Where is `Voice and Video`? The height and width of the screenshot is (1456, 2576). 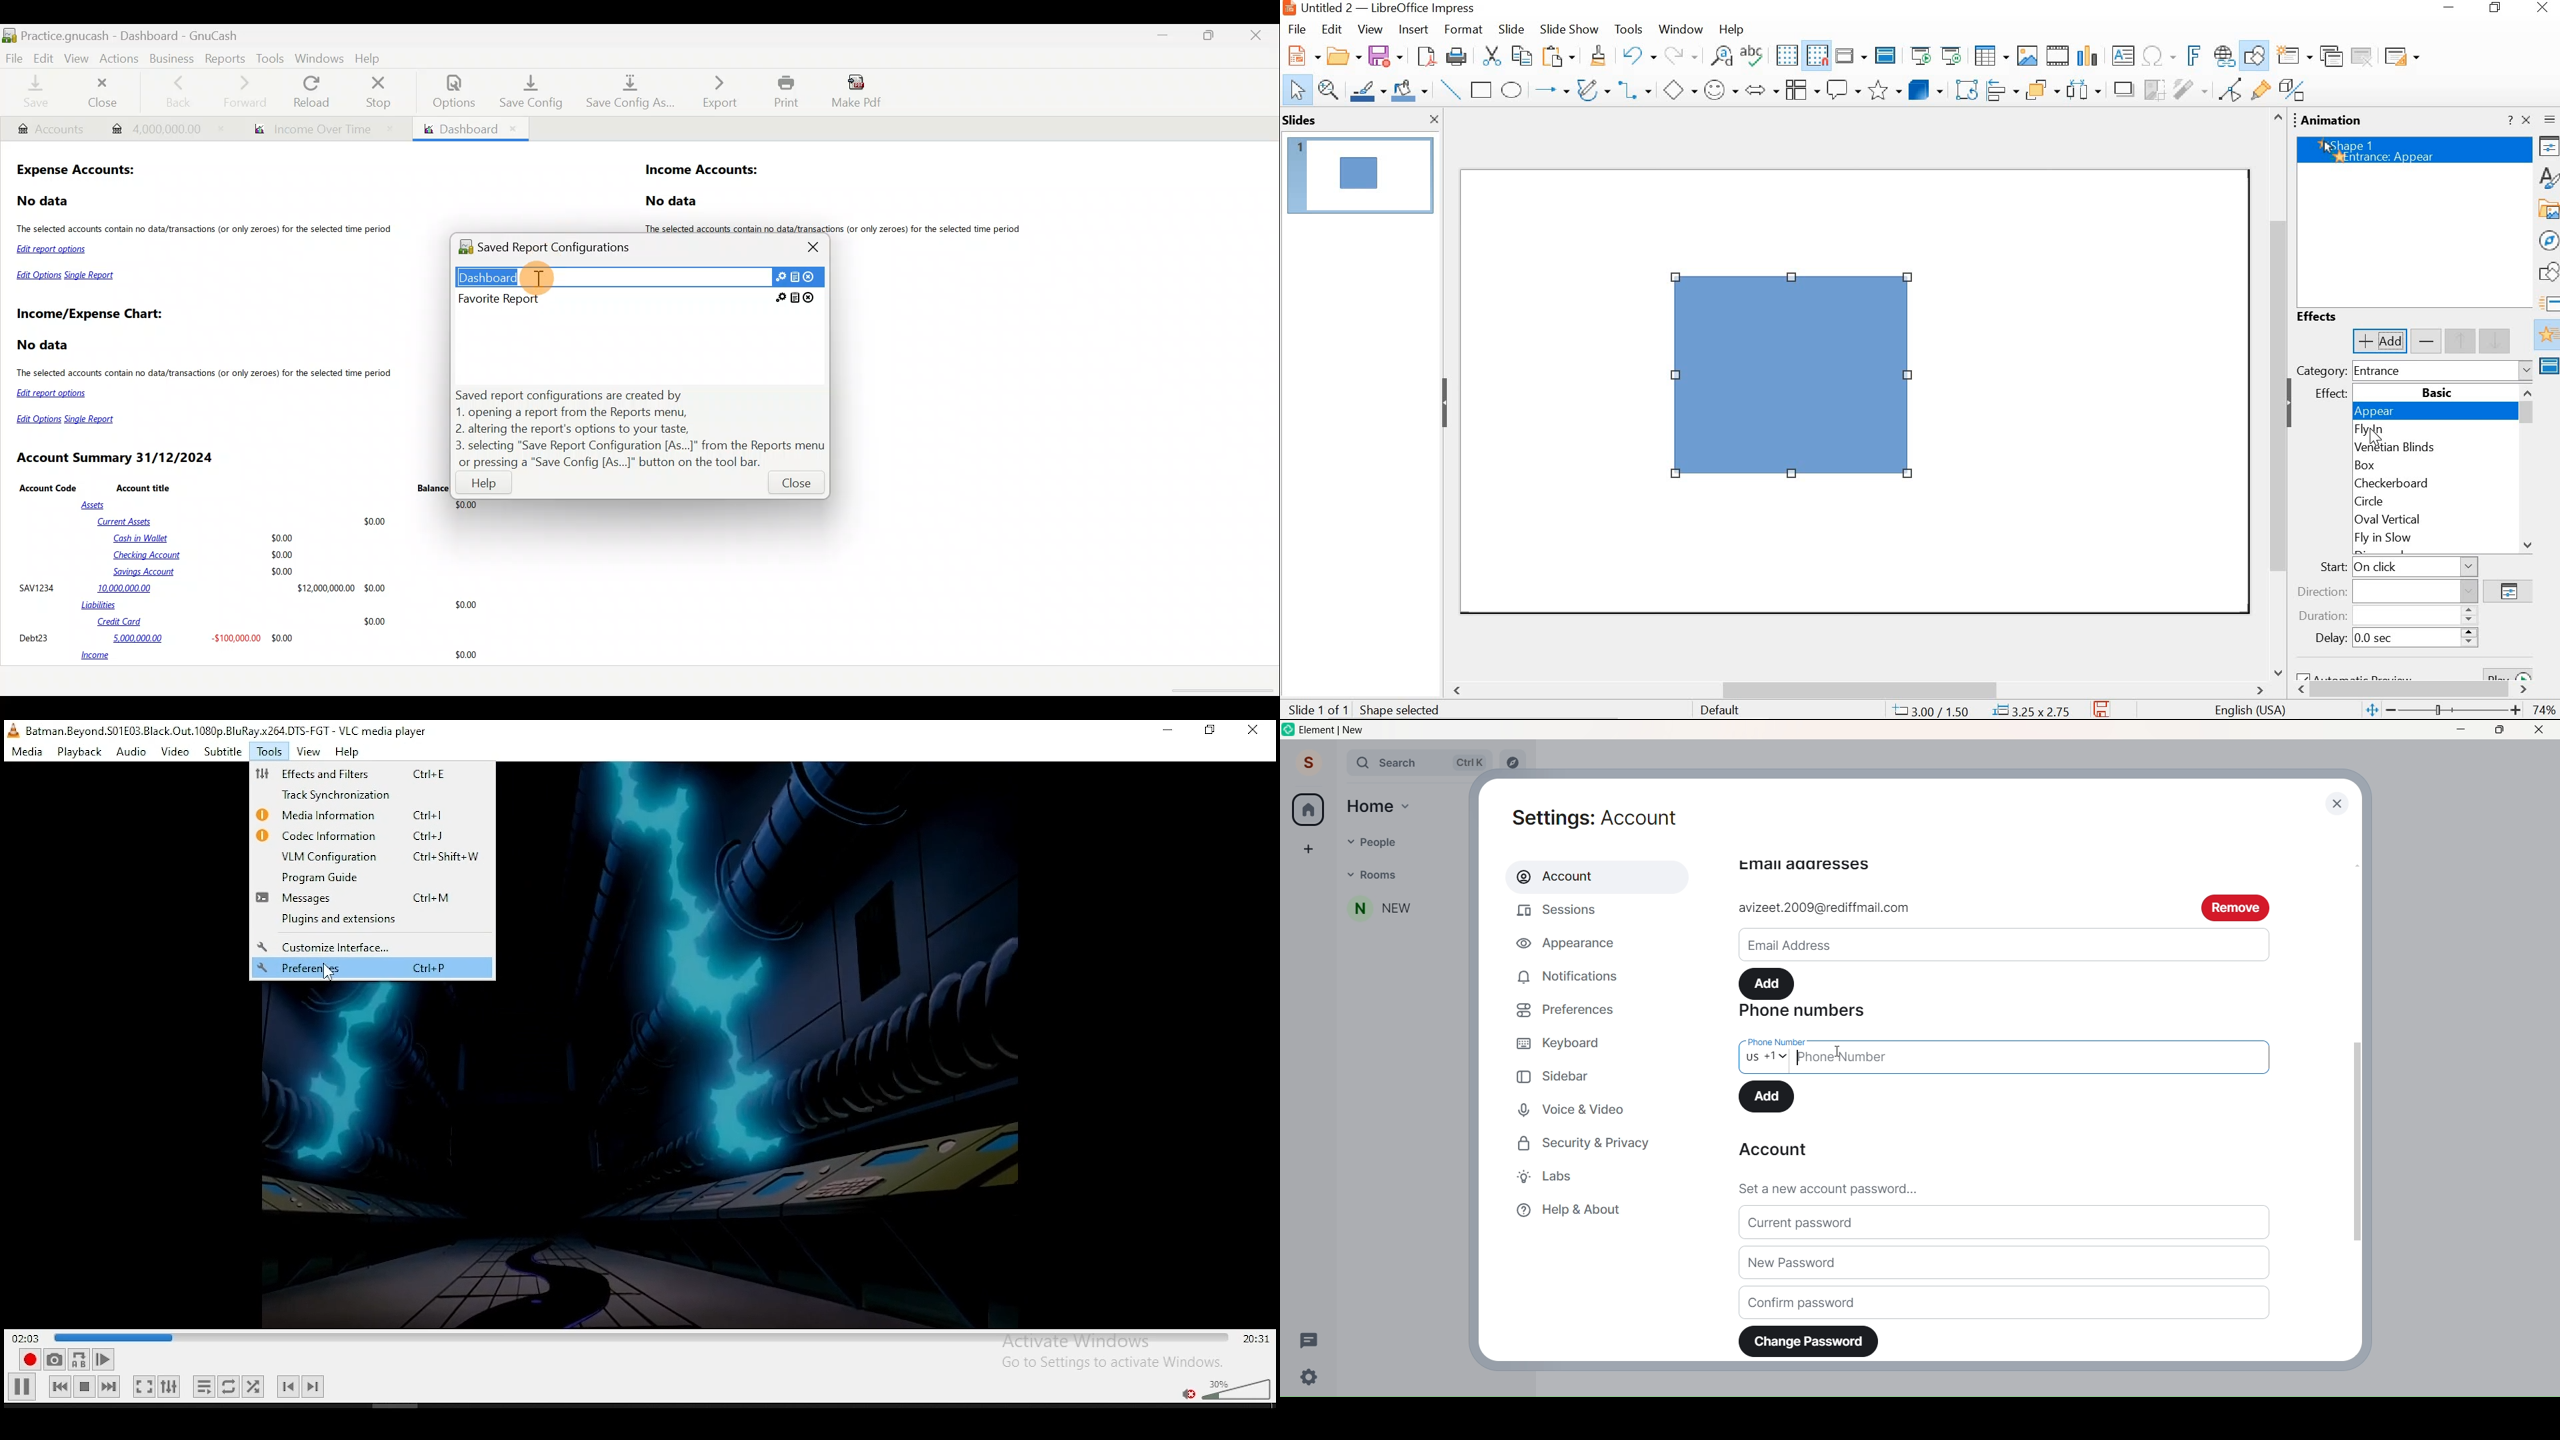
Voice and Video is located at coordinates (1575, 1107).